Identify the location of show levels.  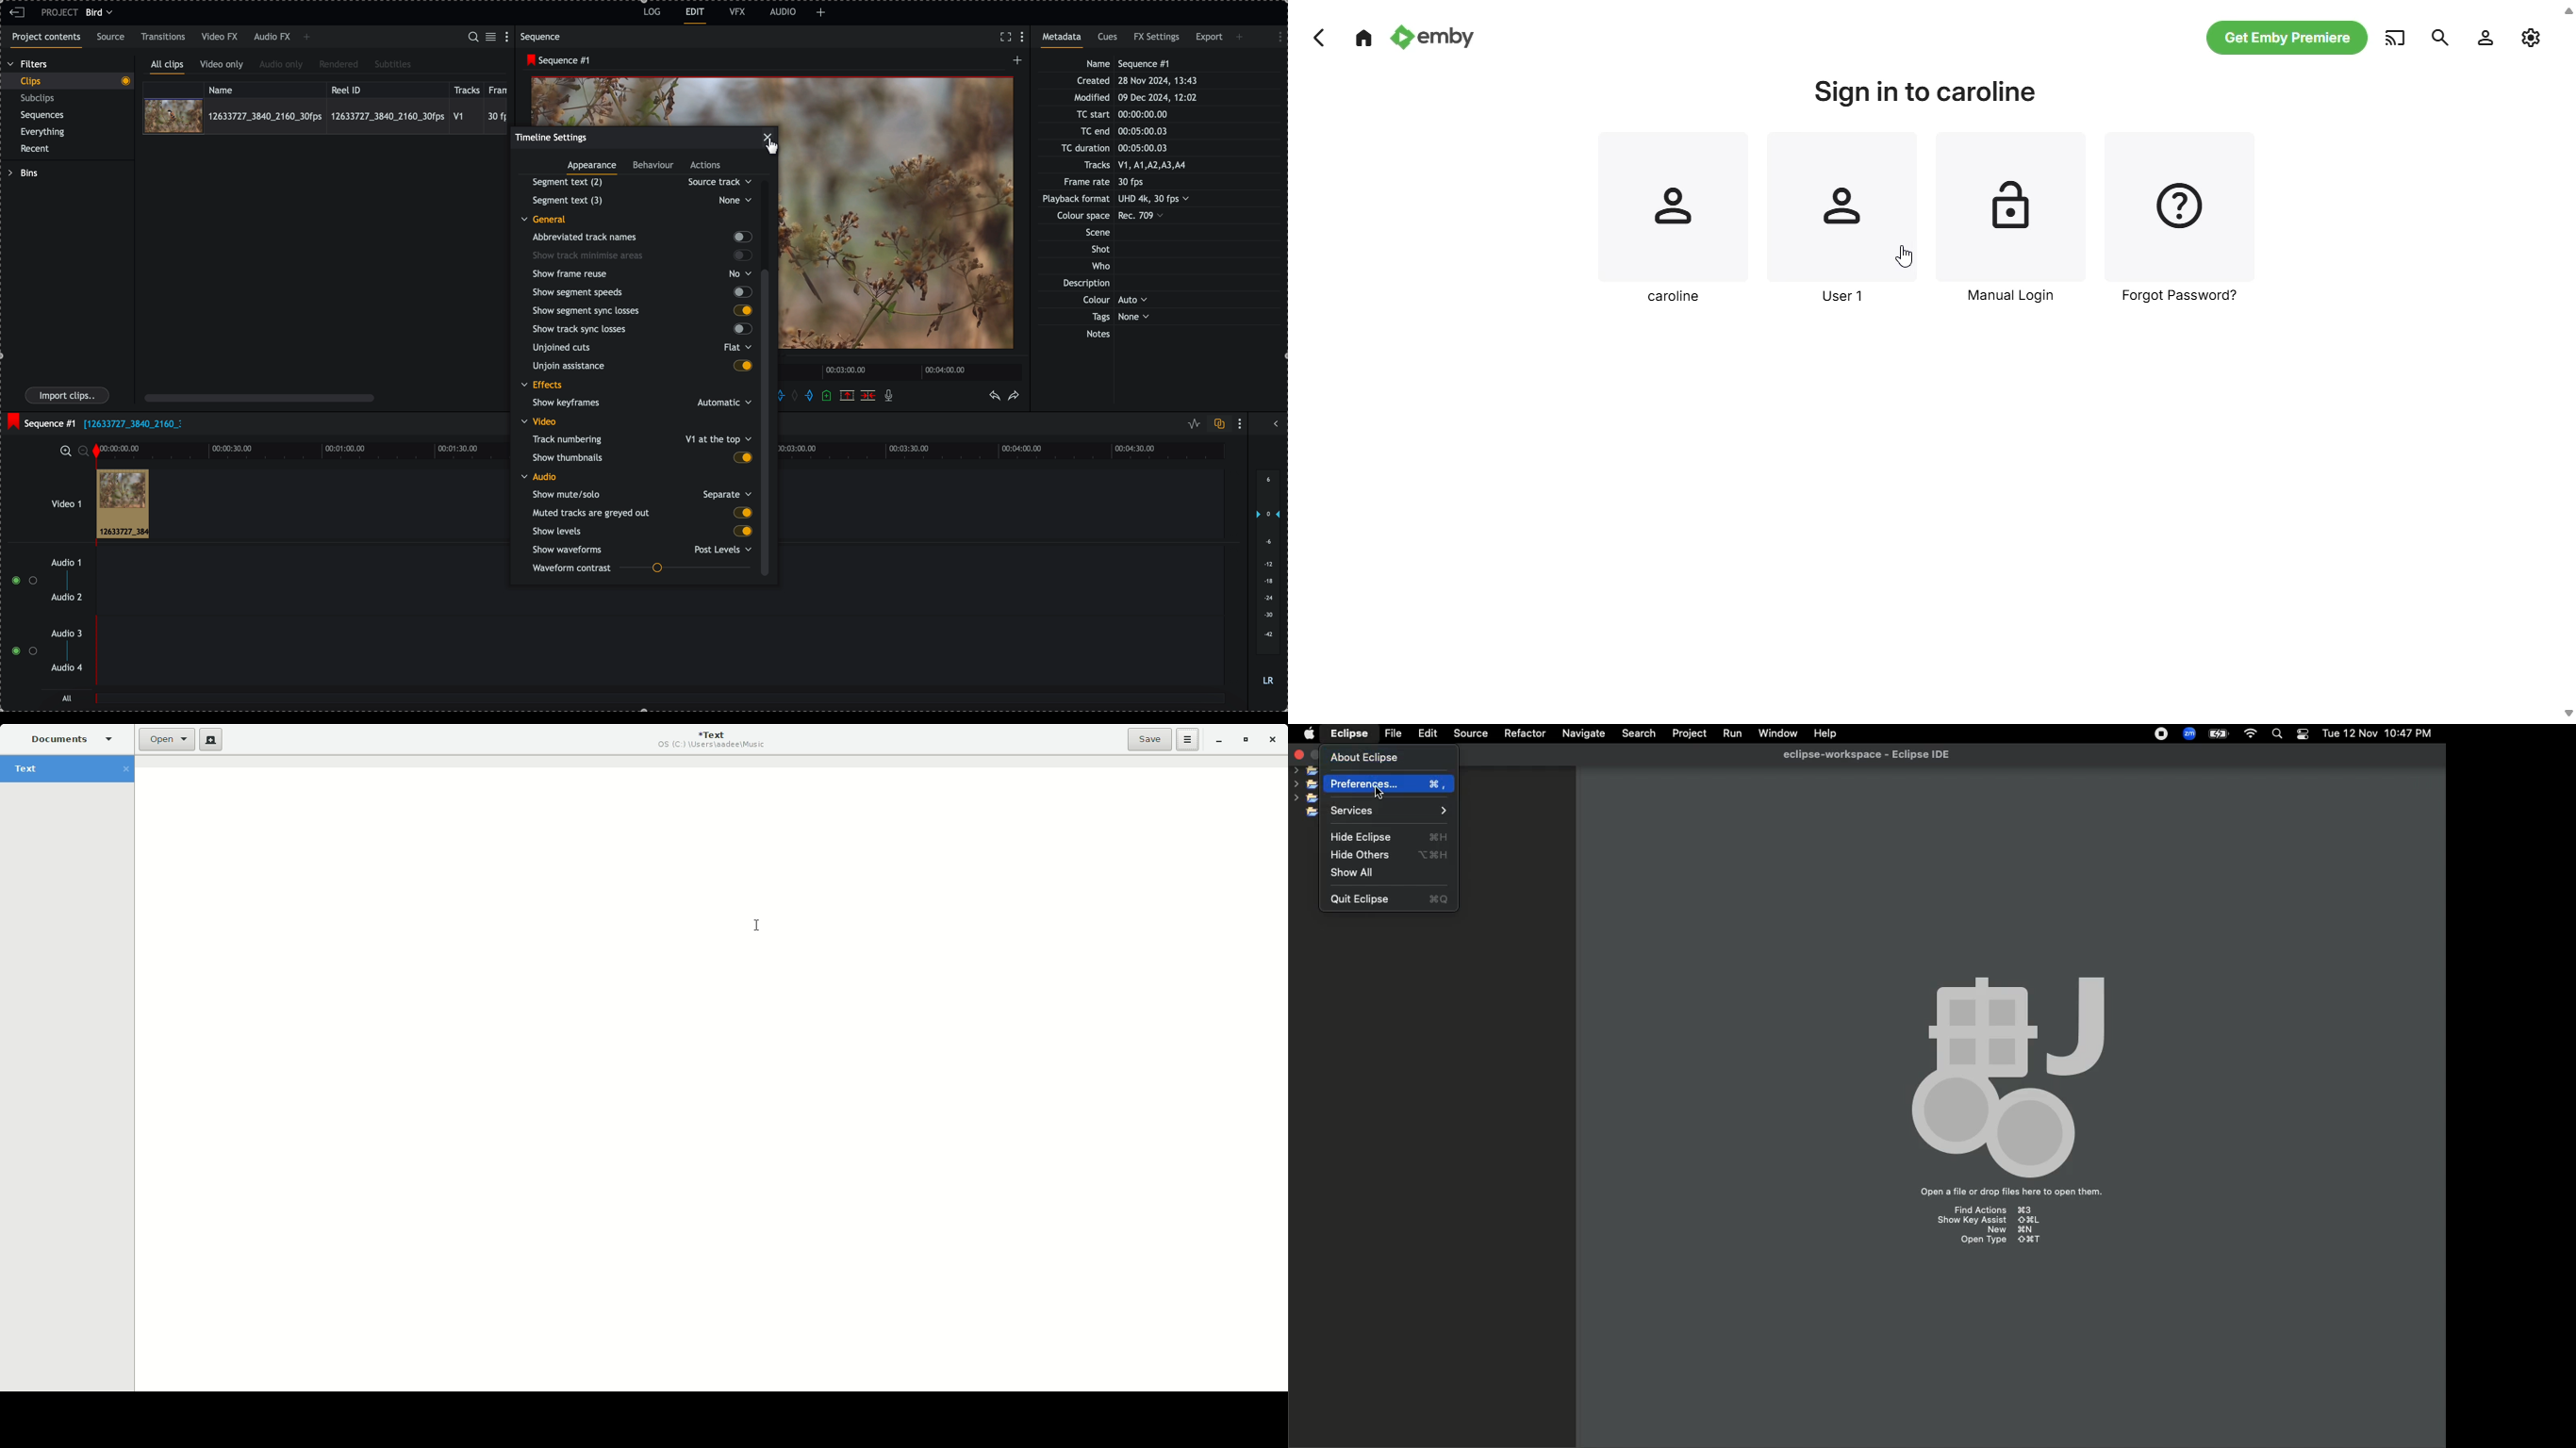
(640, 532).